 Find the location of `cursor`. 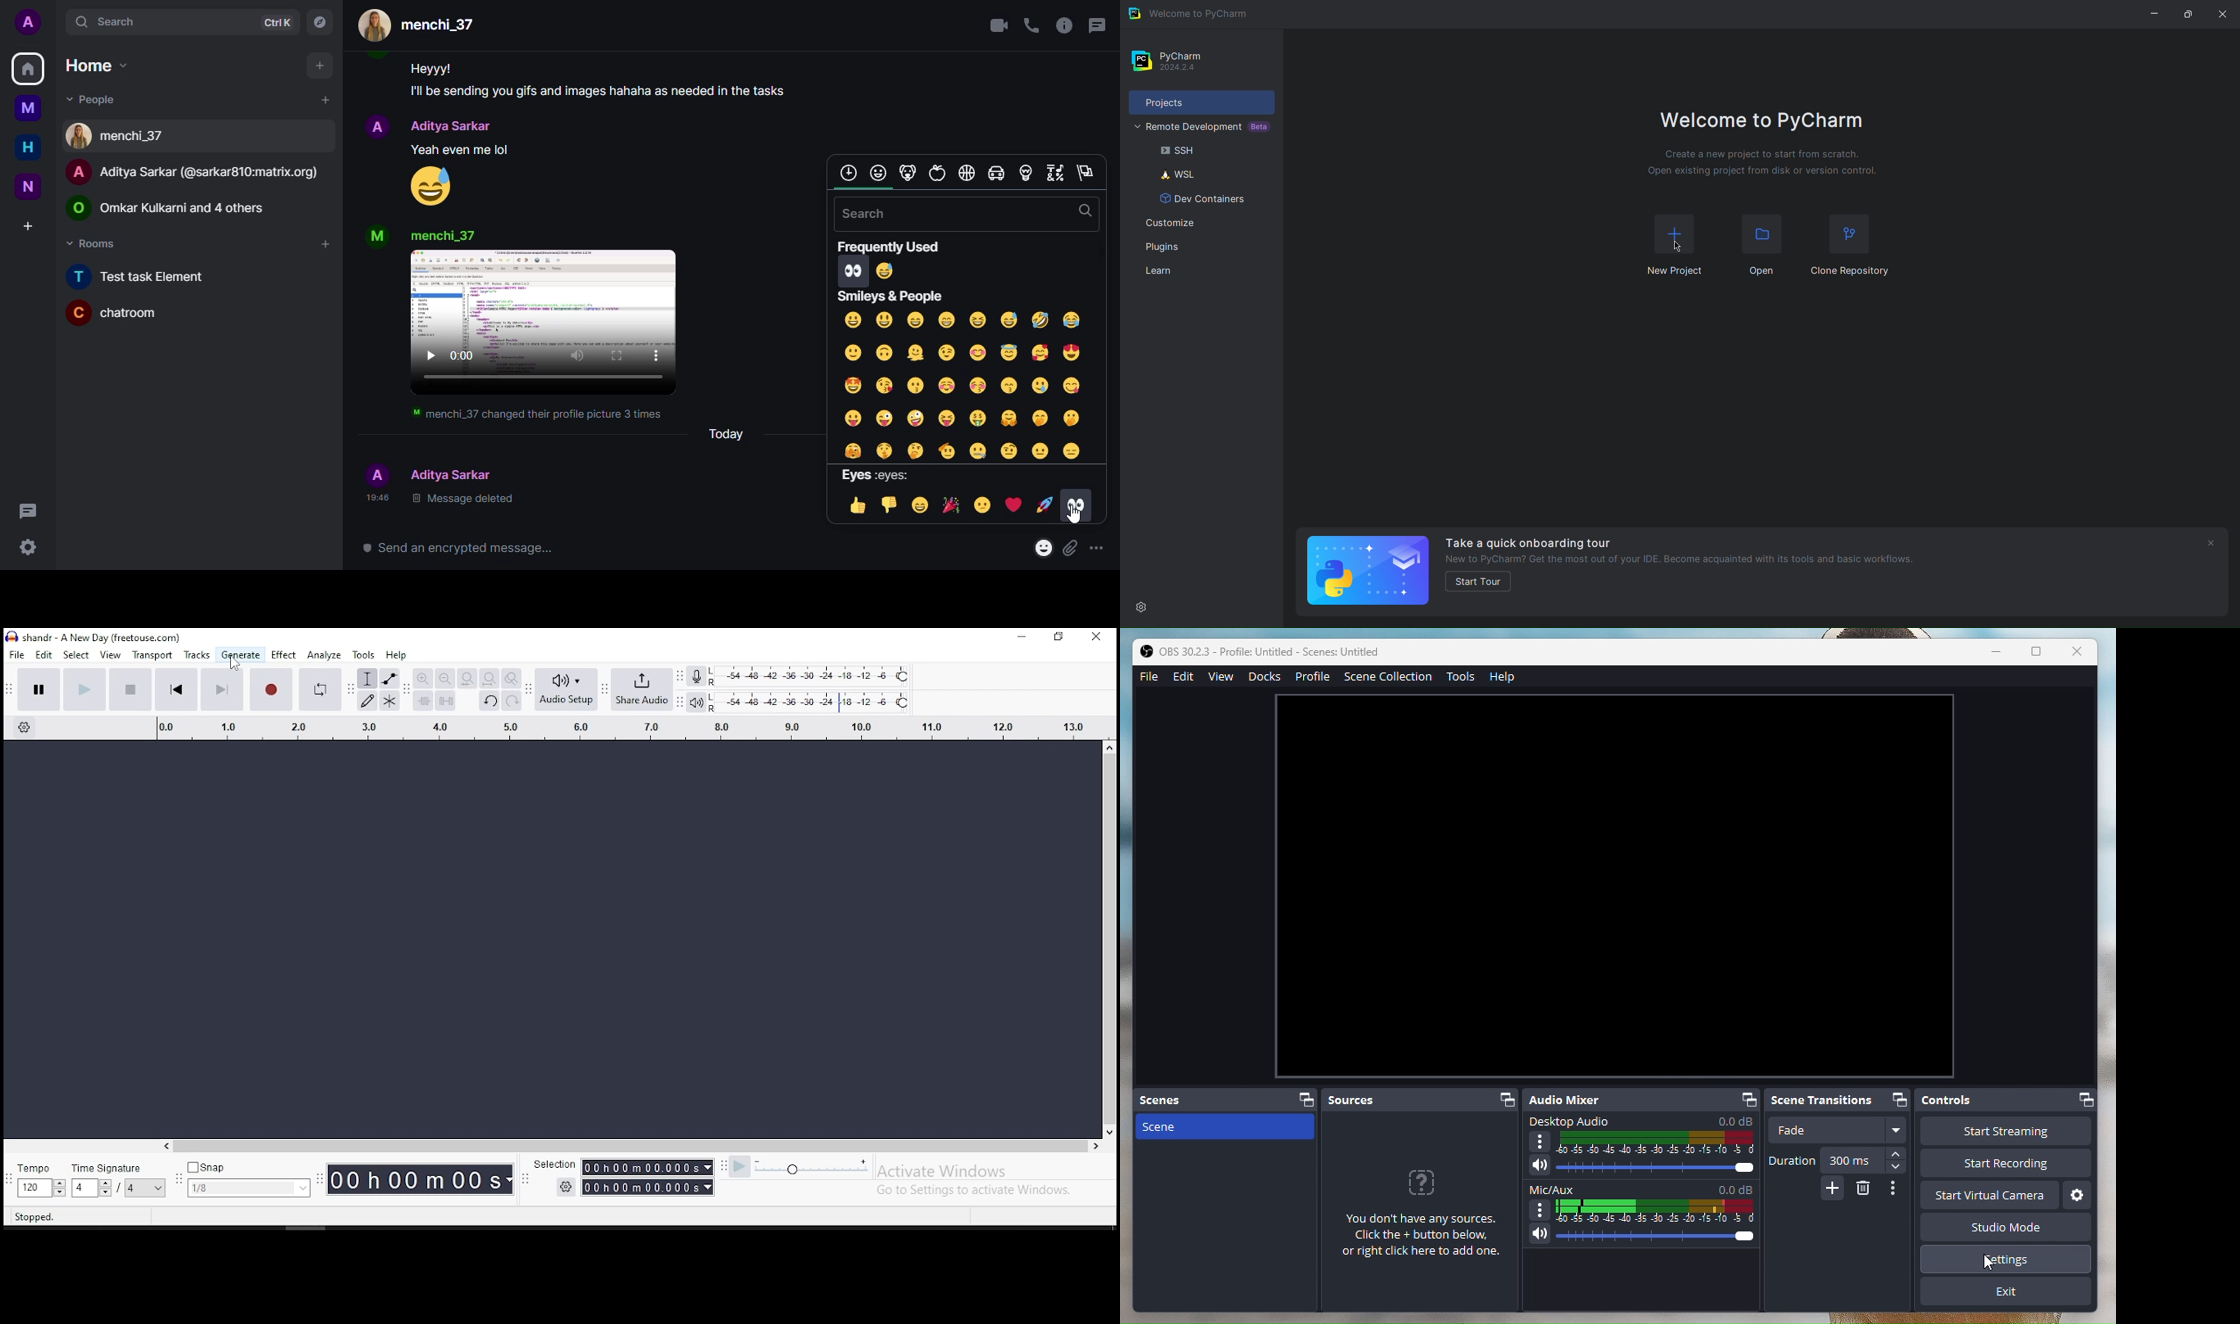

cursor is located at coordinates (1075, 520).